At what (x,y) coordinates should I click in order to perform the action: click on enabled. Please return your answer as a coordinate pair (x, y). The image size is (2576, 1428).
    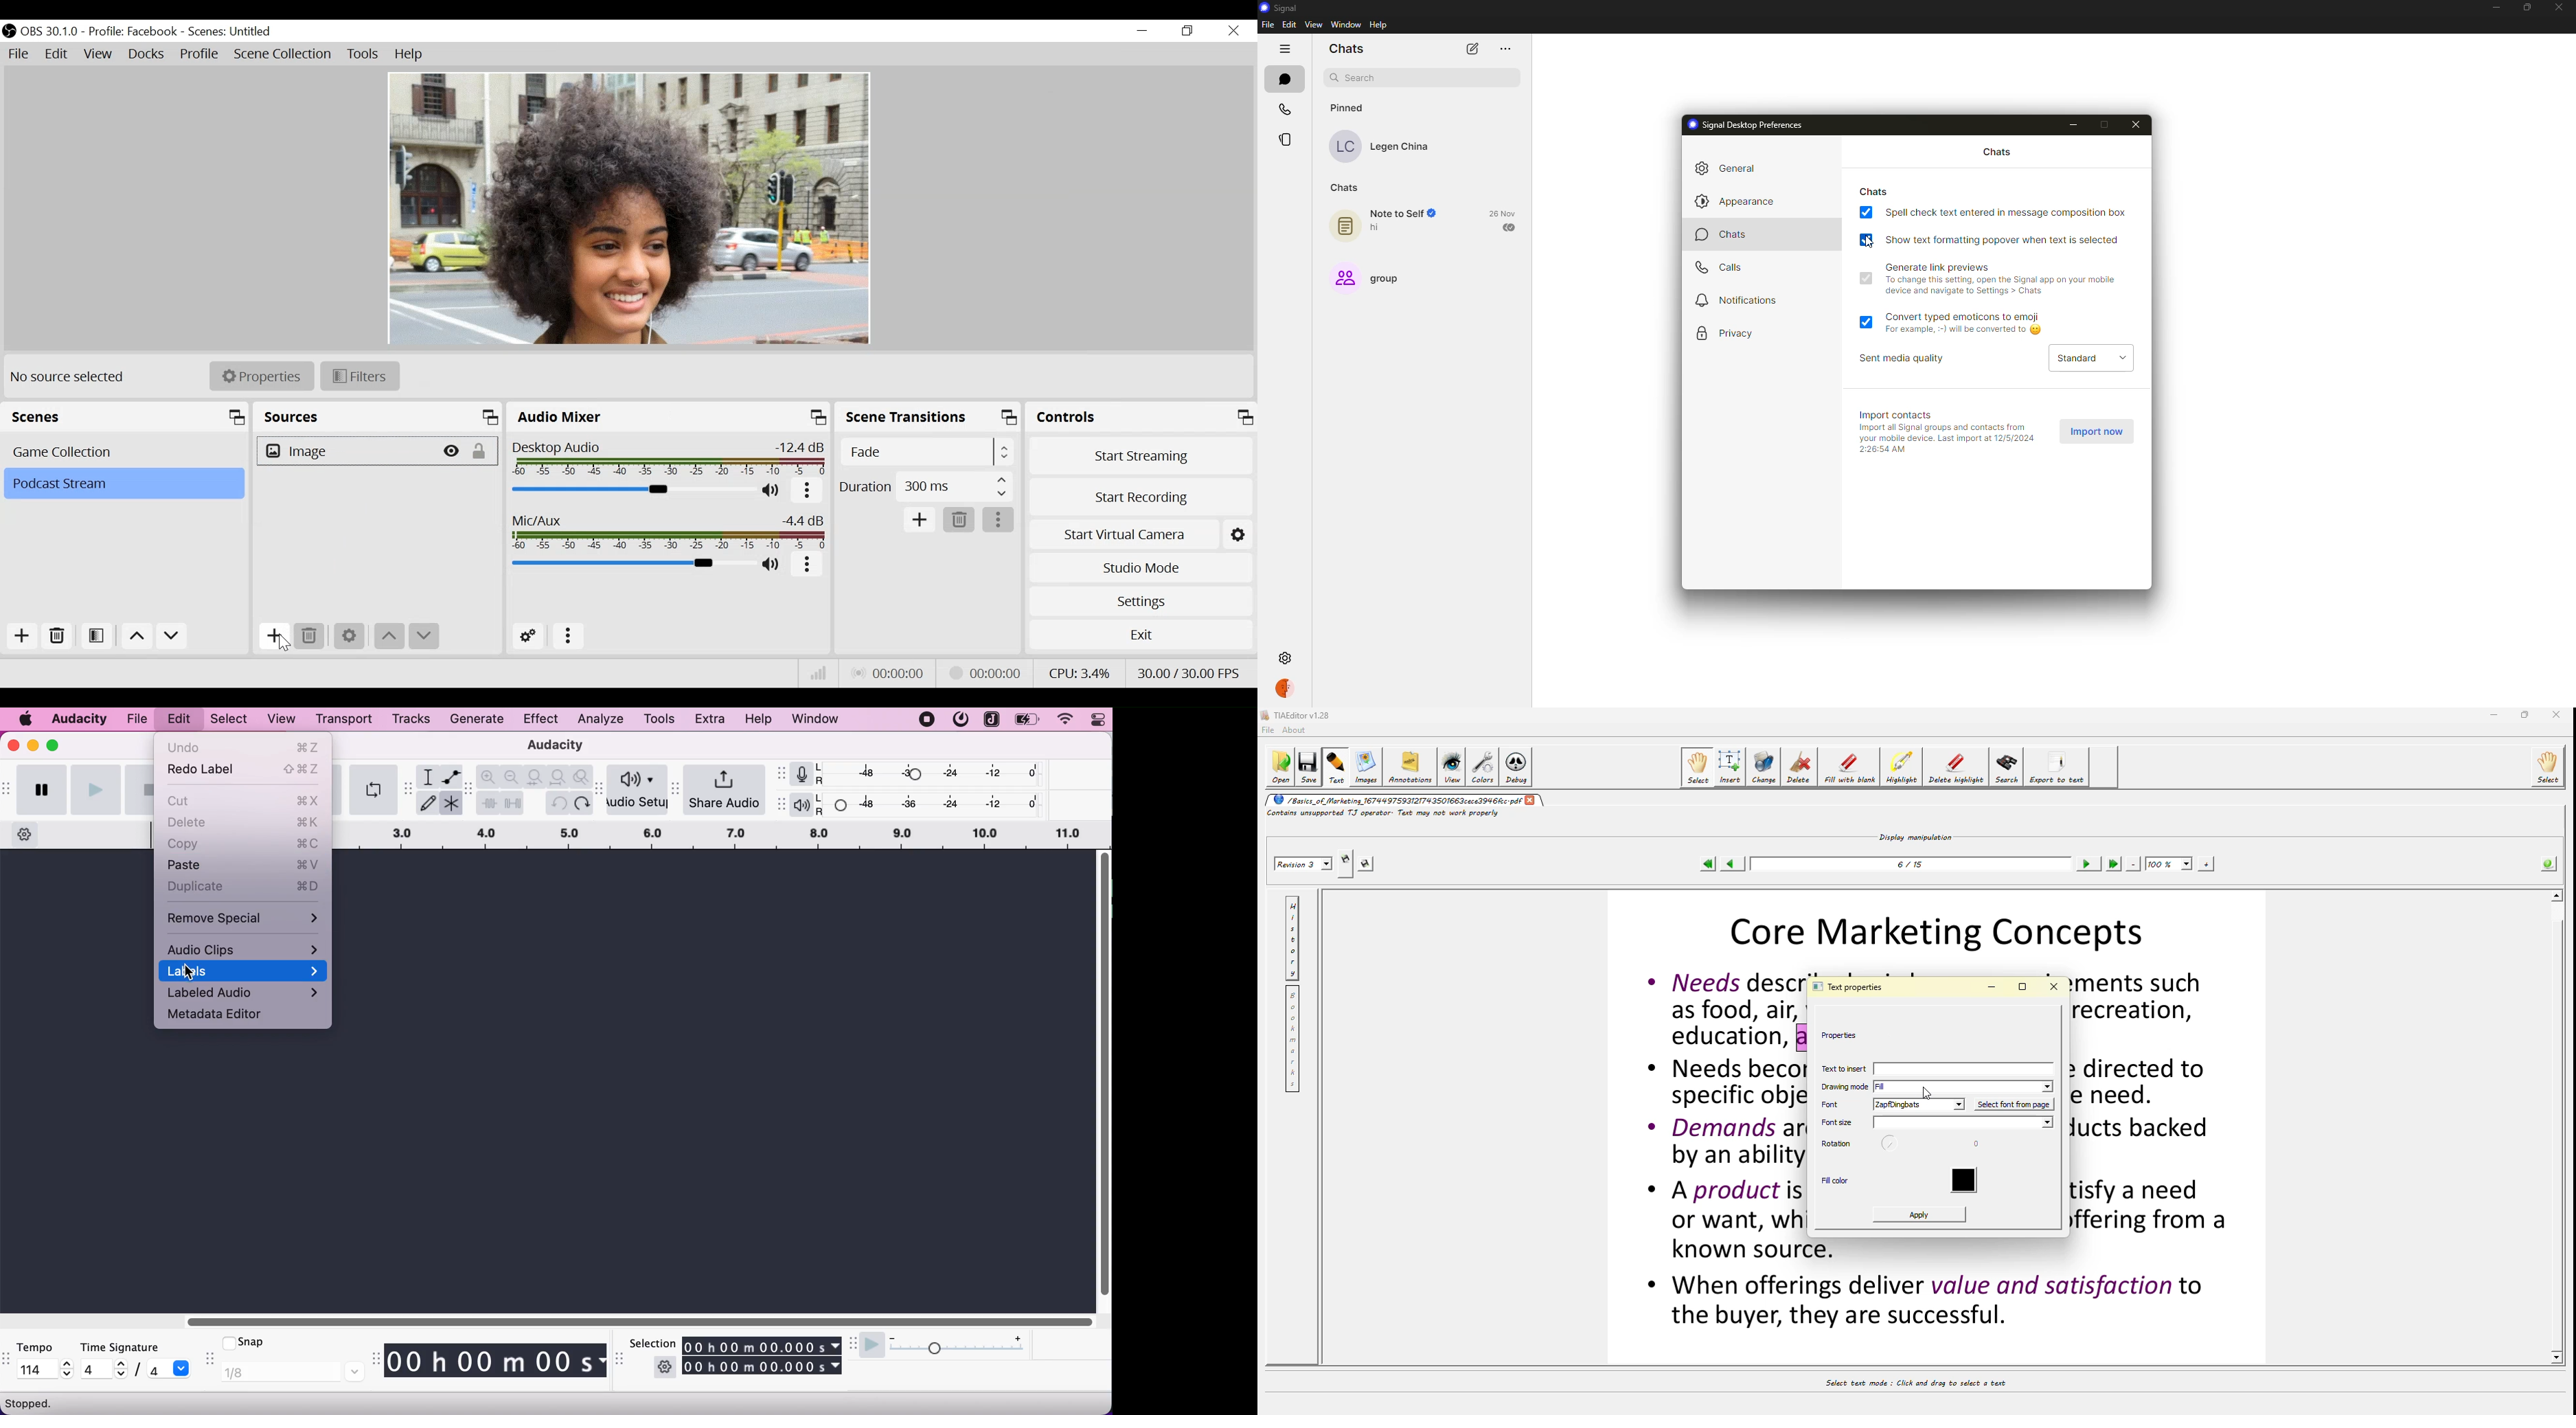
    Looking at the image, I should click on (1865, 278).